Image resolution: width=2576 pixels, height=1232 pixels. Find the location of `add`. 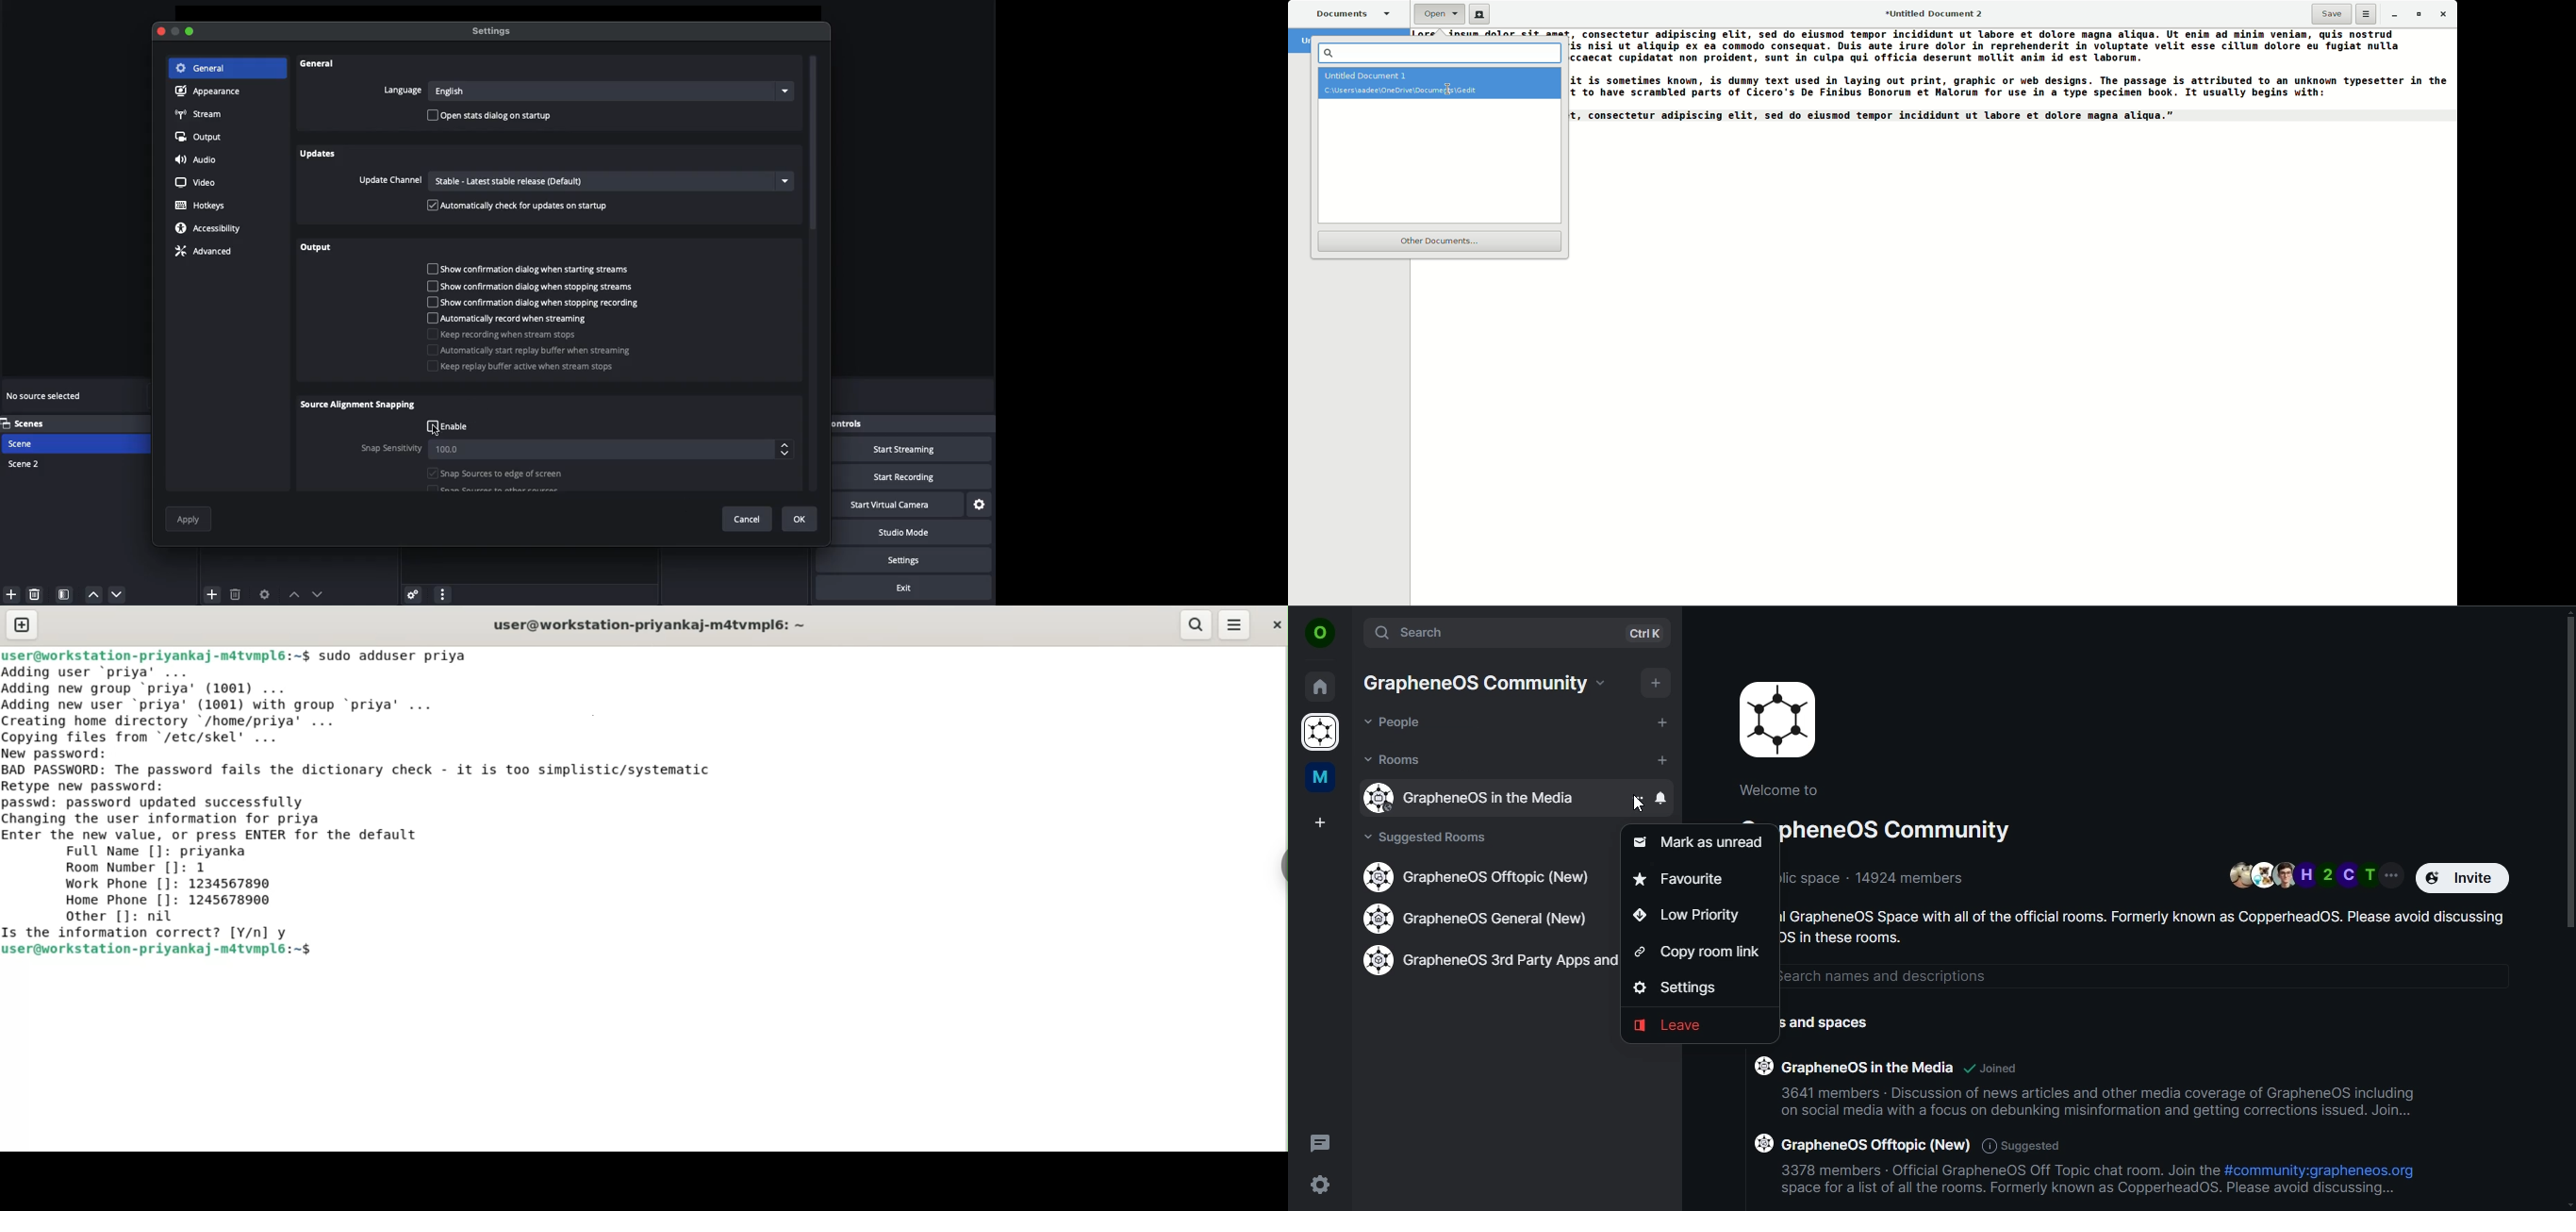

add is located at coordinates (1658, 681).